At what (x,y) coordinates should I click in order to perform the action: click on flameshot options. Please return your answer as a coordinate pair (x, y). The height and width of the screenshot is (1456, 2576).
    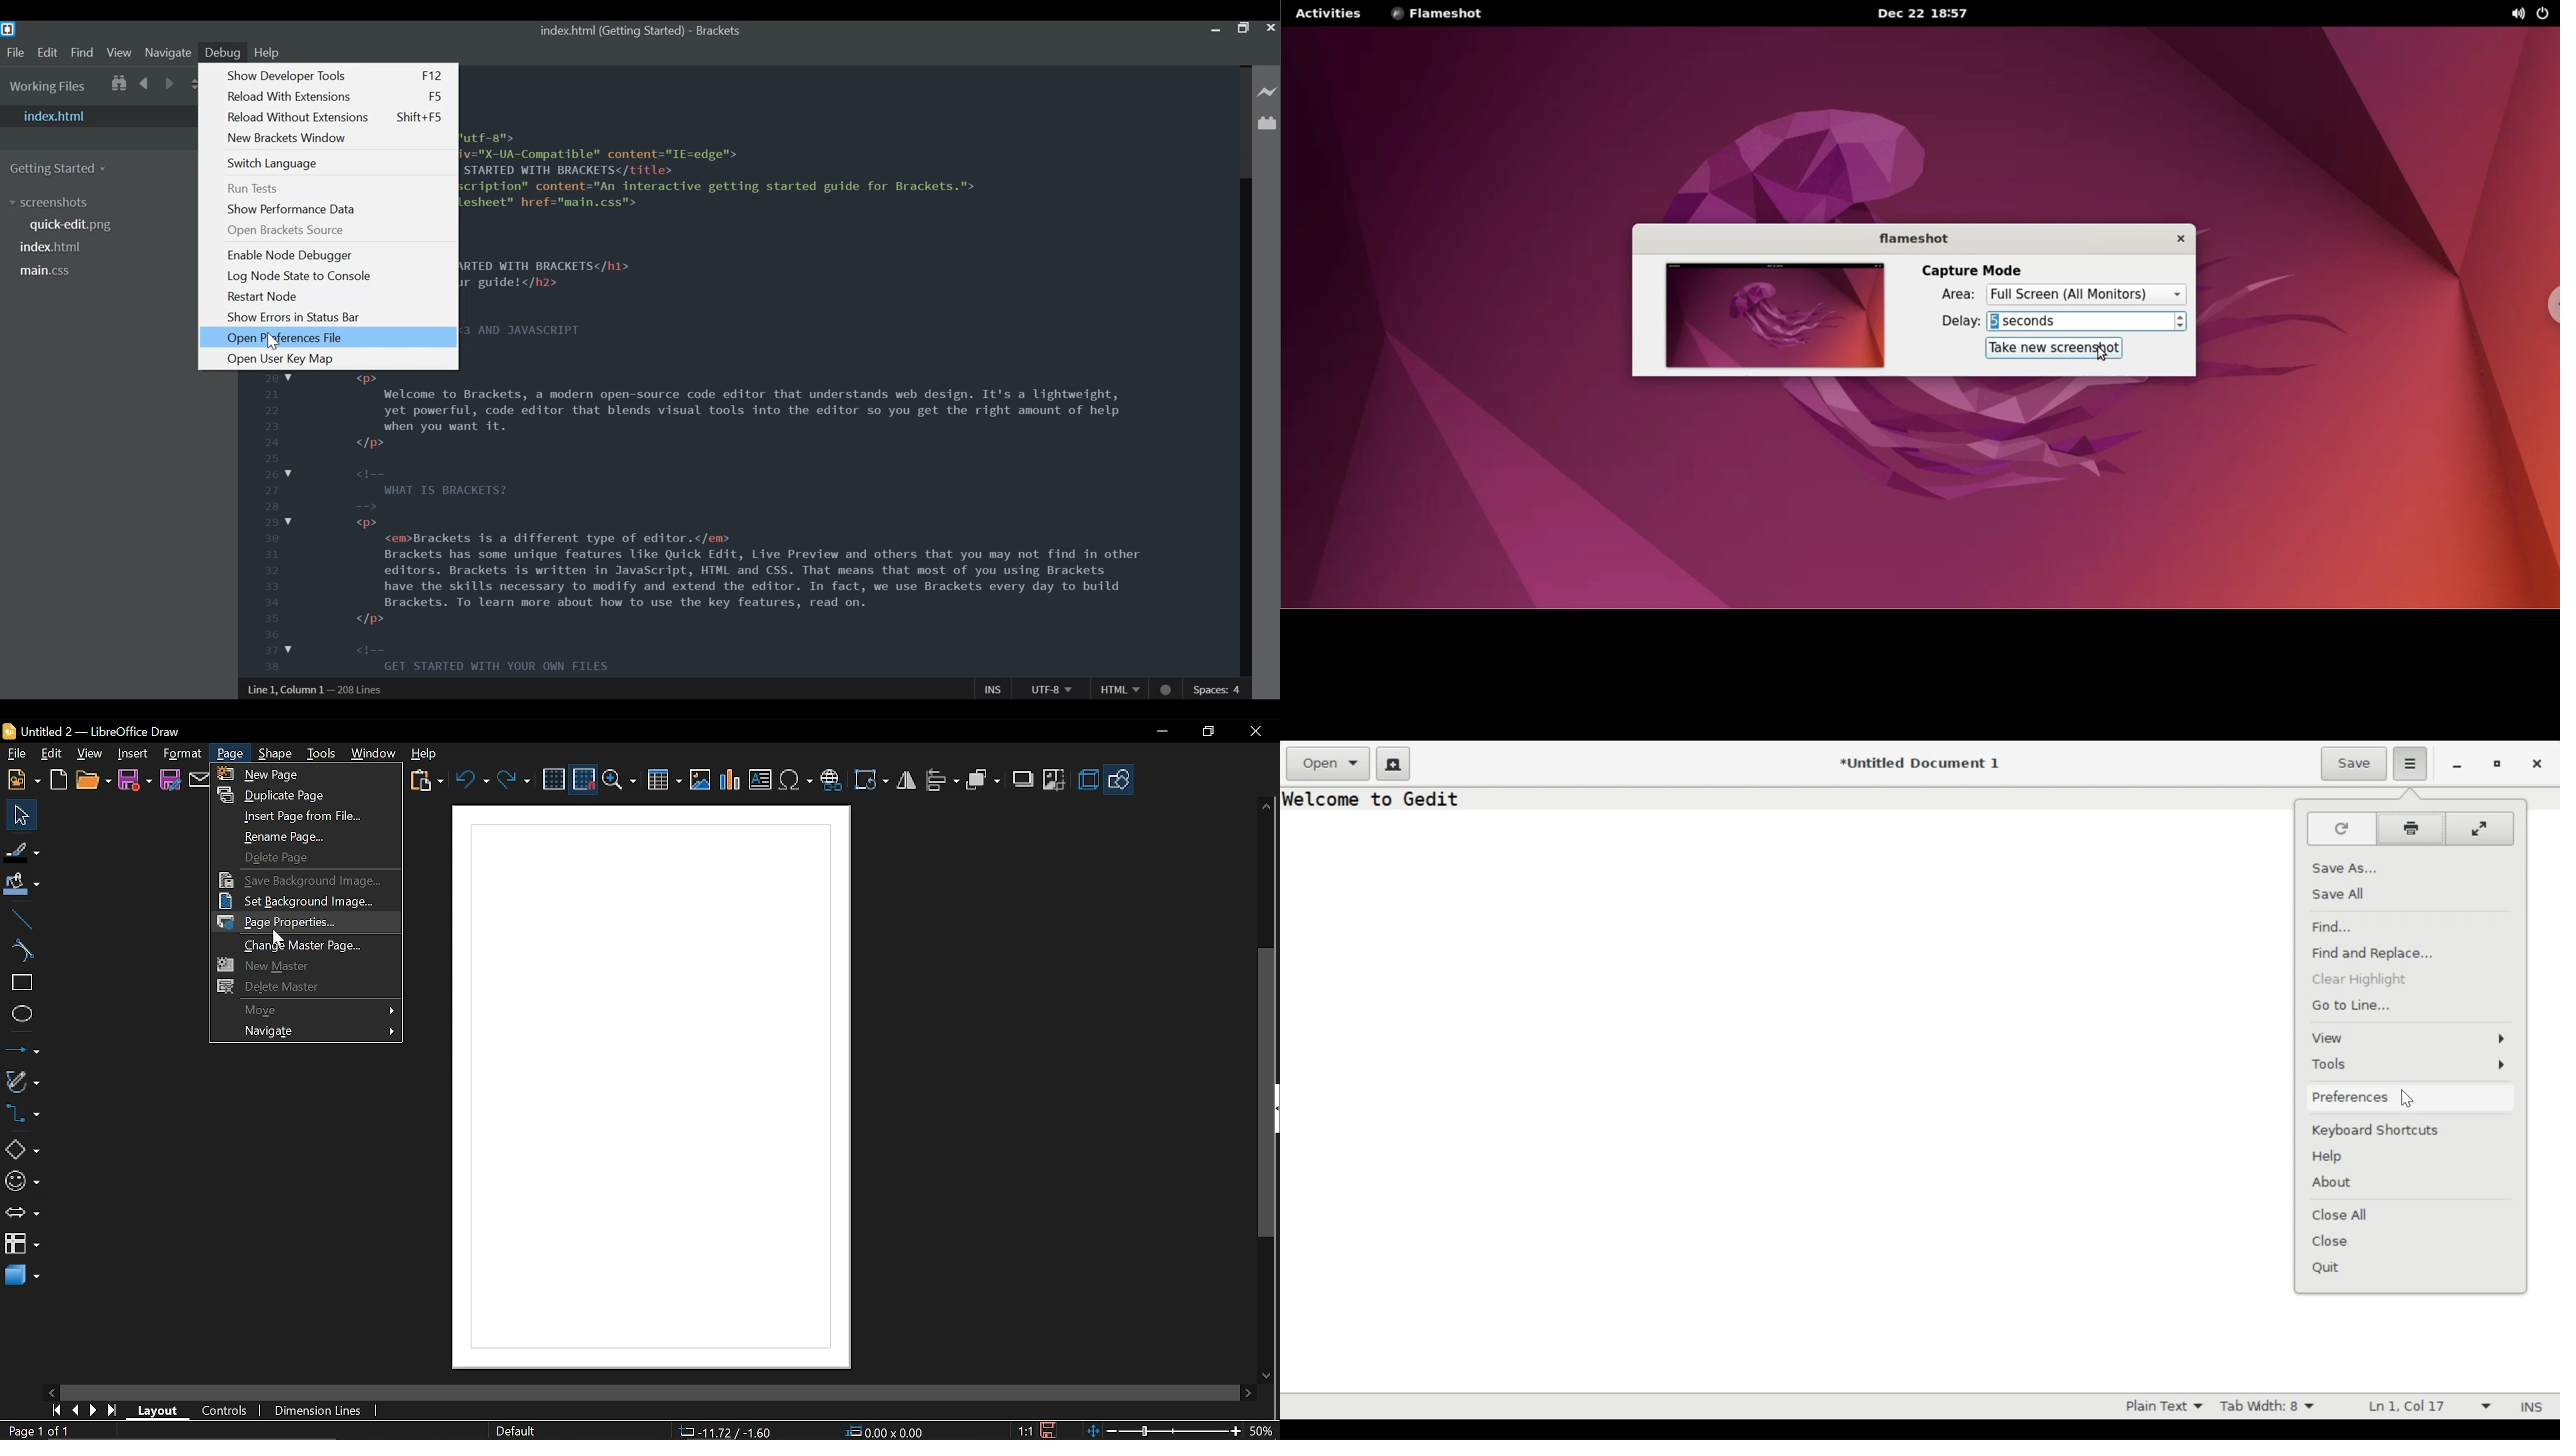
    Looking at the image, I should click on (1441, 13).